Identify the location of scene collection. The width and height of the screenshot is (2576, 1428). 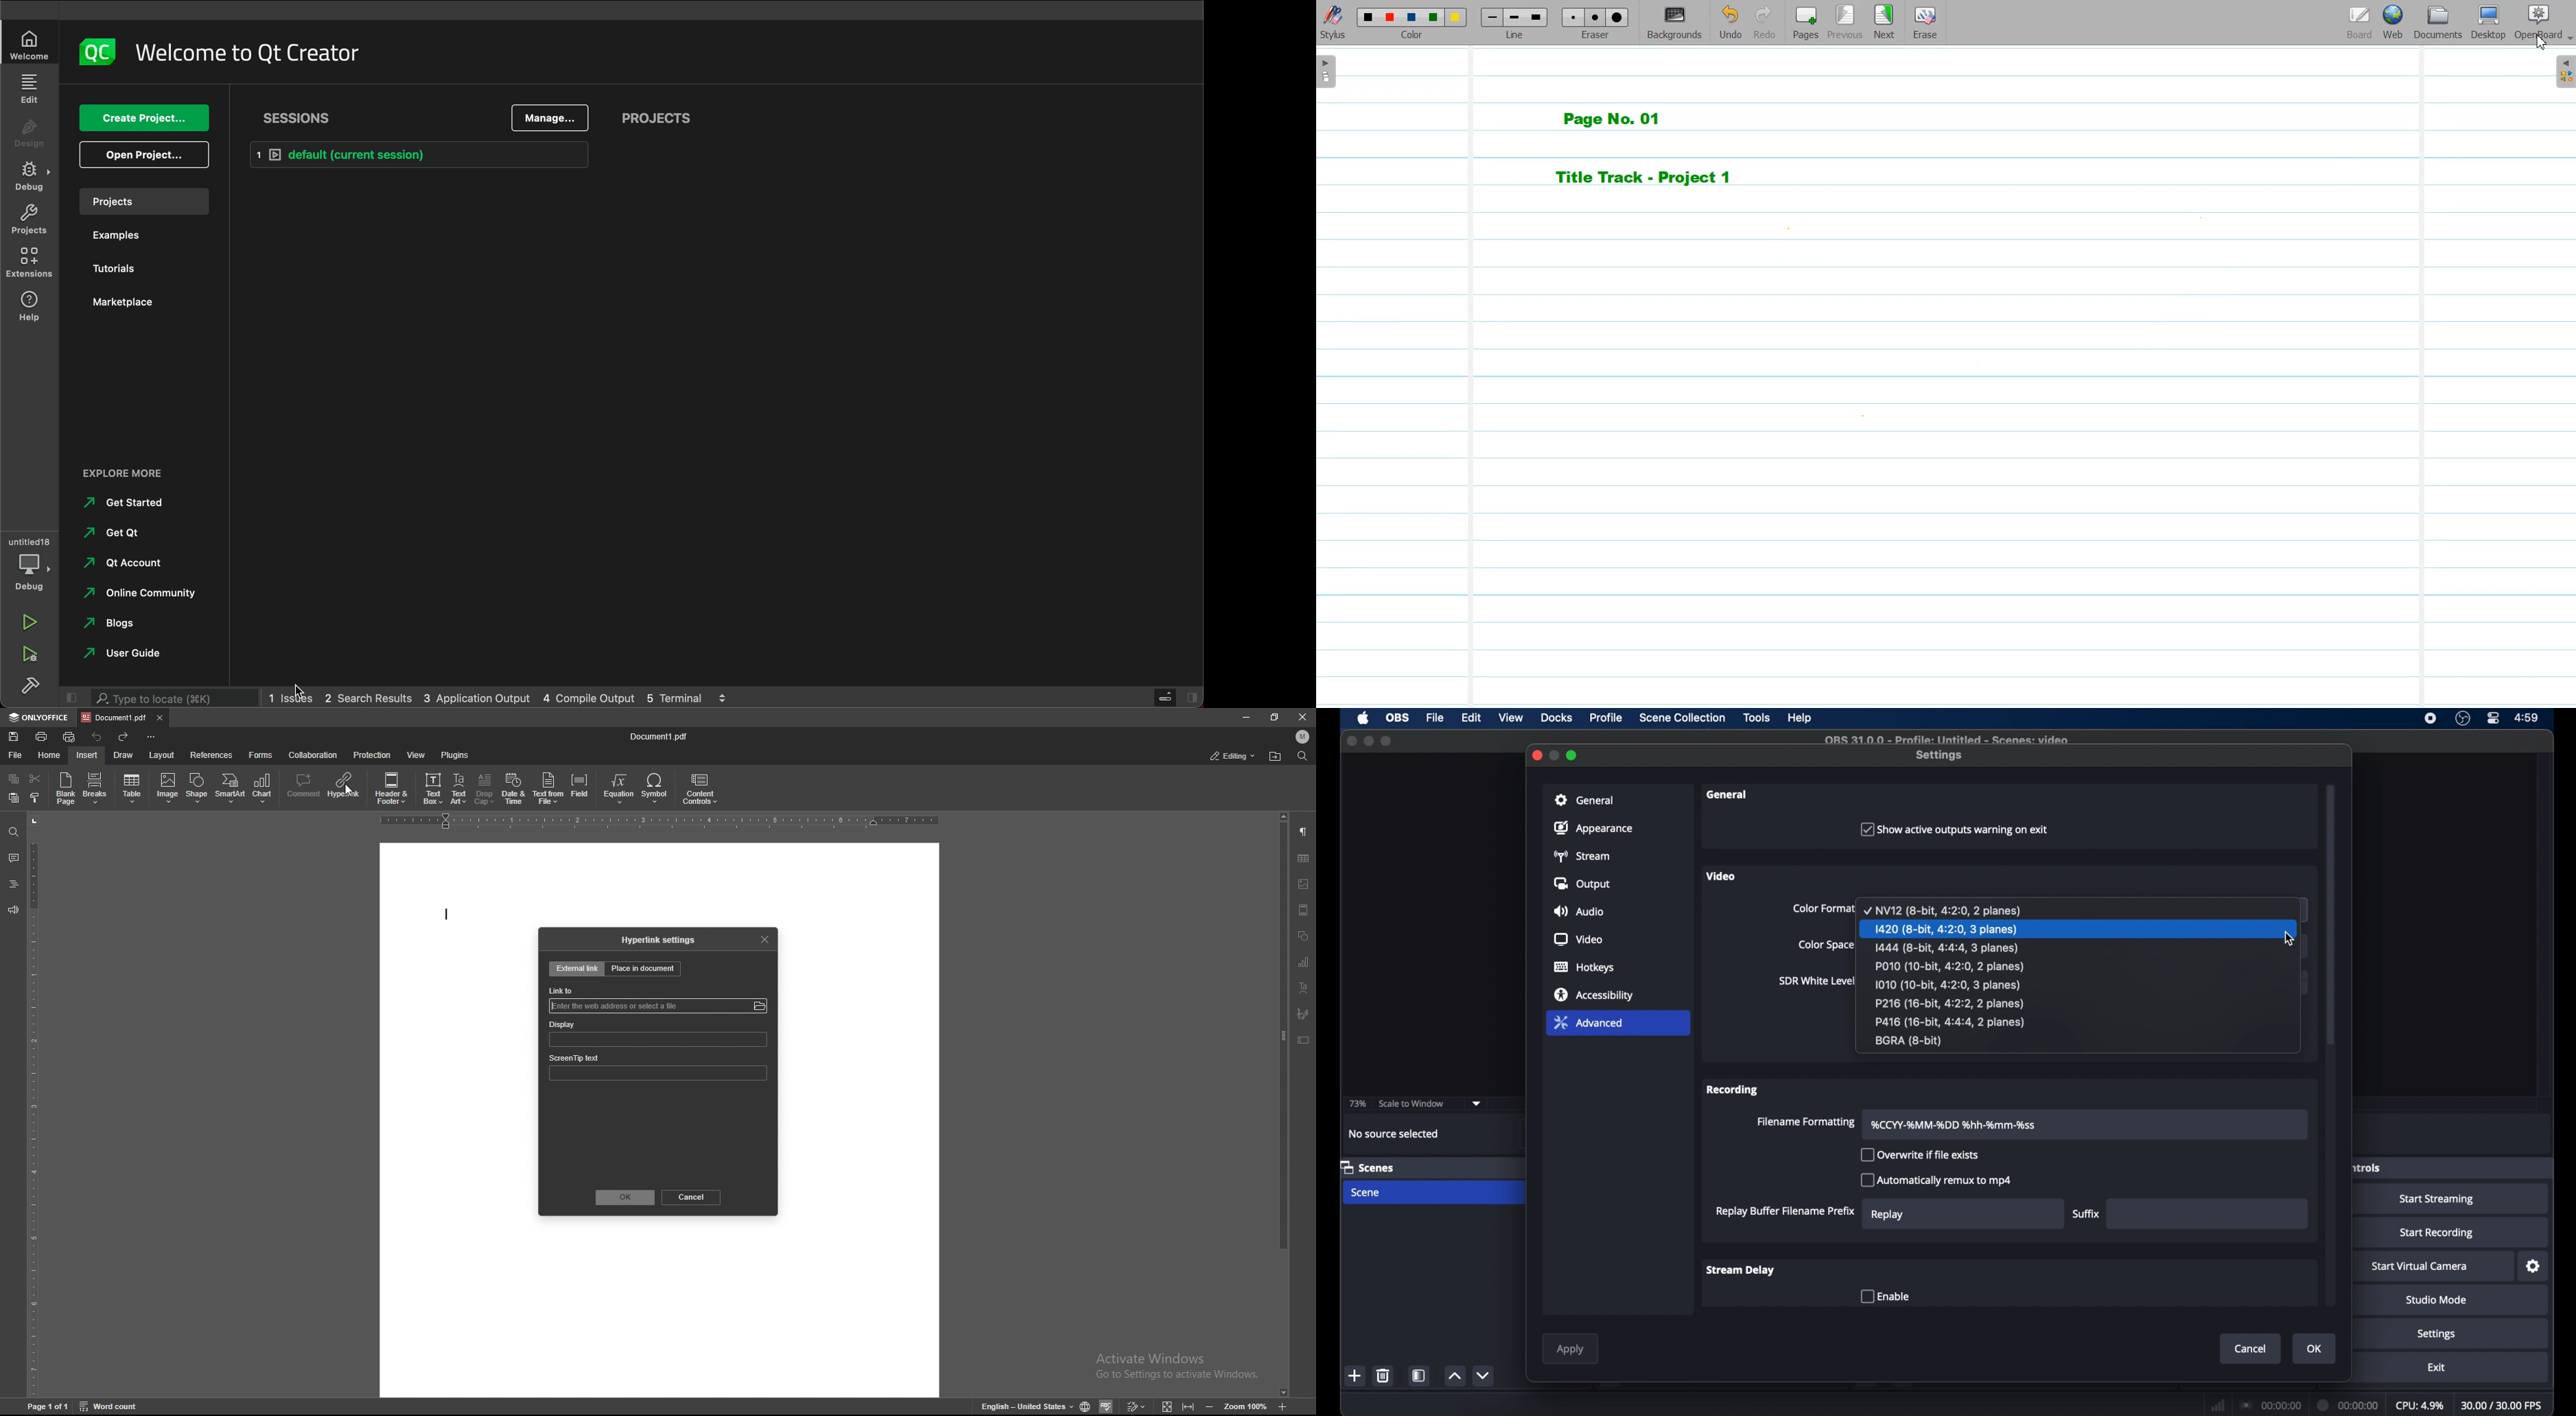
(1681, 718).